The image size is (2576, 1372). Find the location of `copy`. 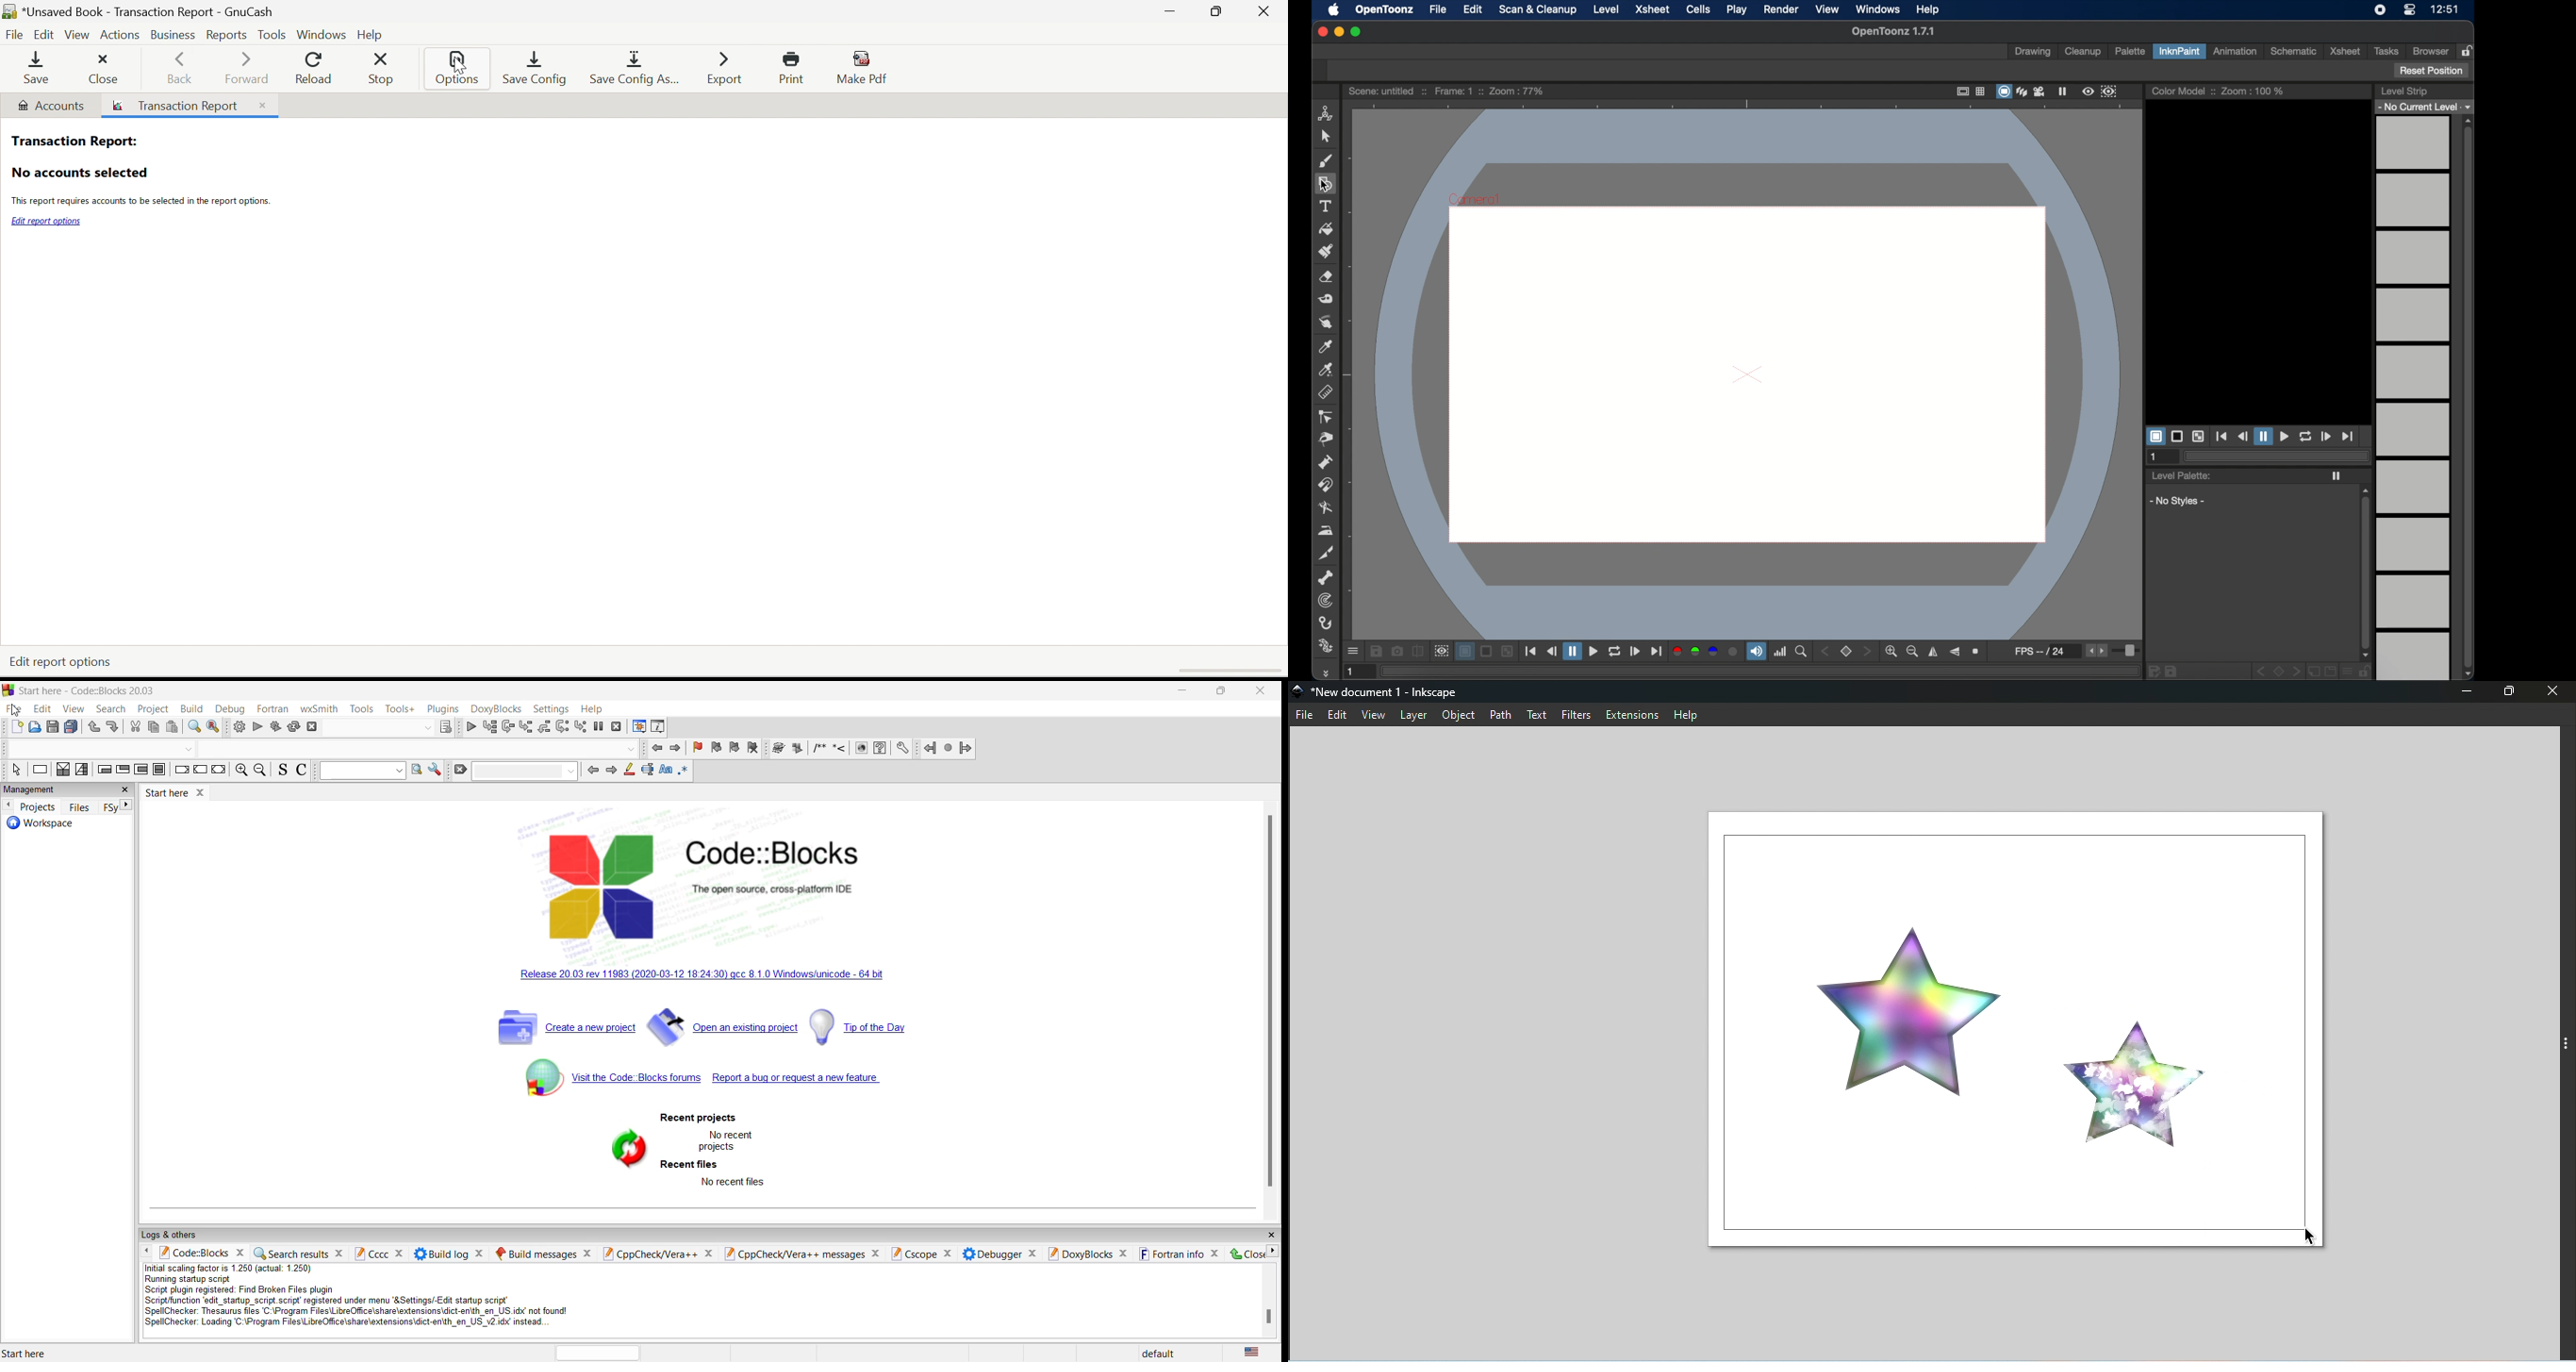

copy is located at coordinates (135, 728).